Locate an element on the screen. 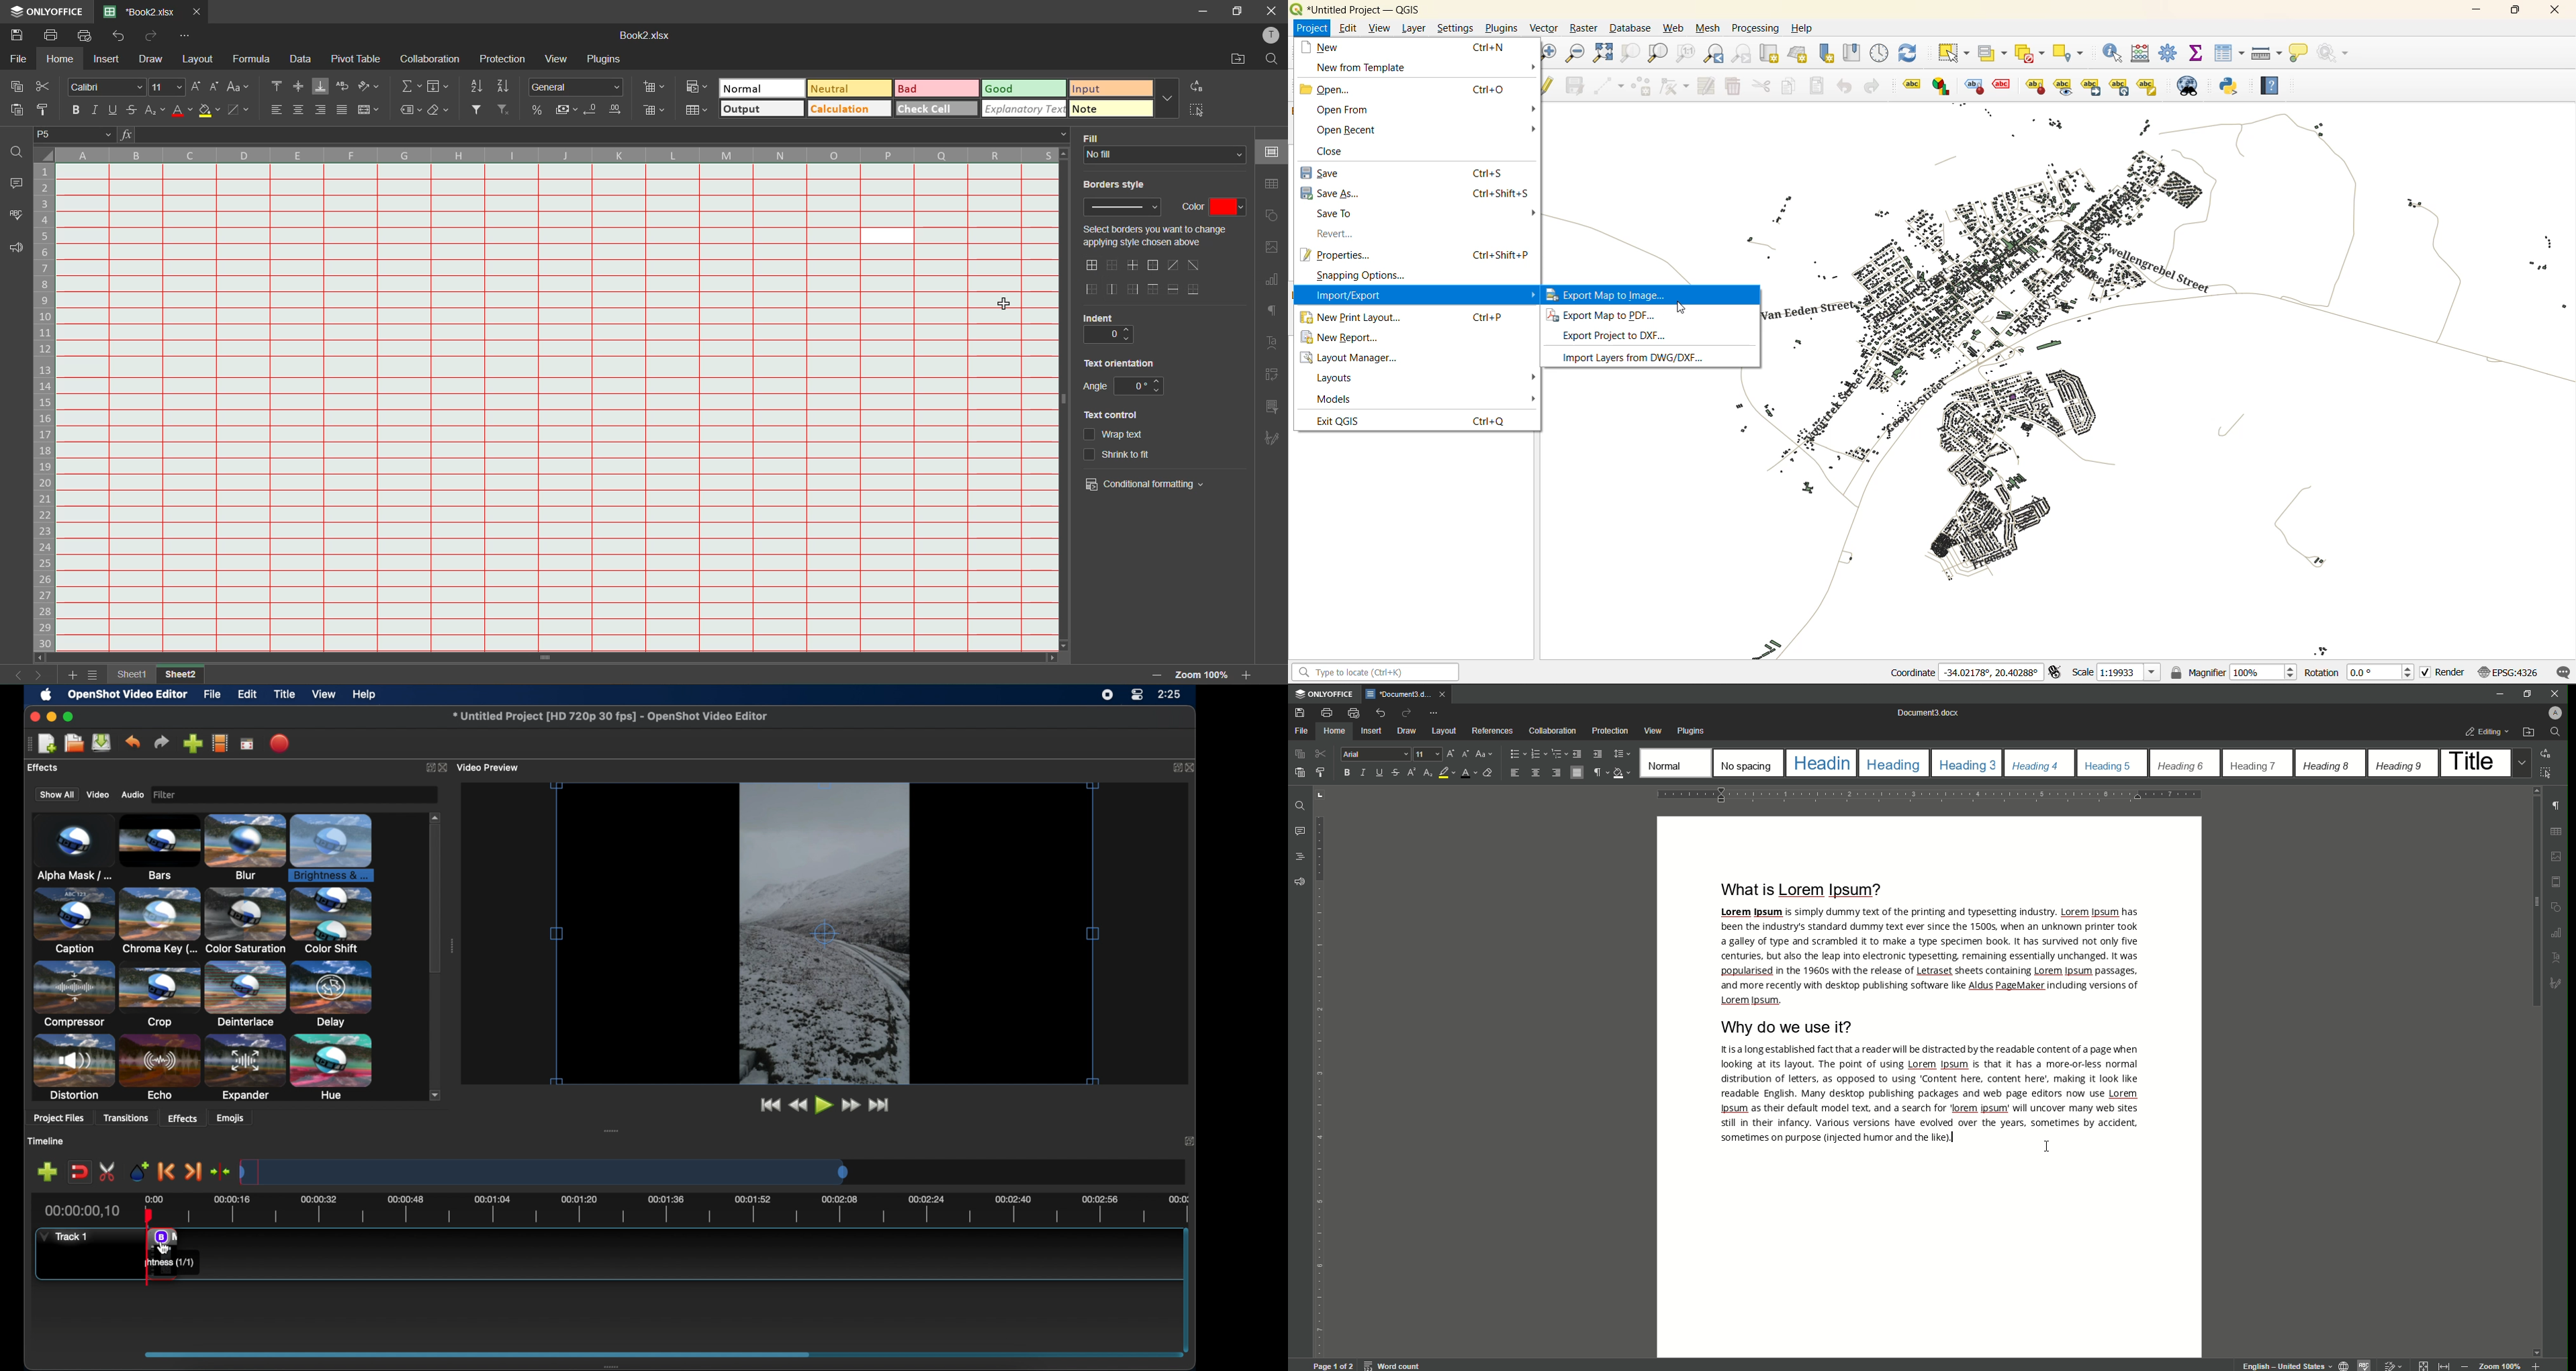  vertical scale is located at coordinates (1322, 1130).